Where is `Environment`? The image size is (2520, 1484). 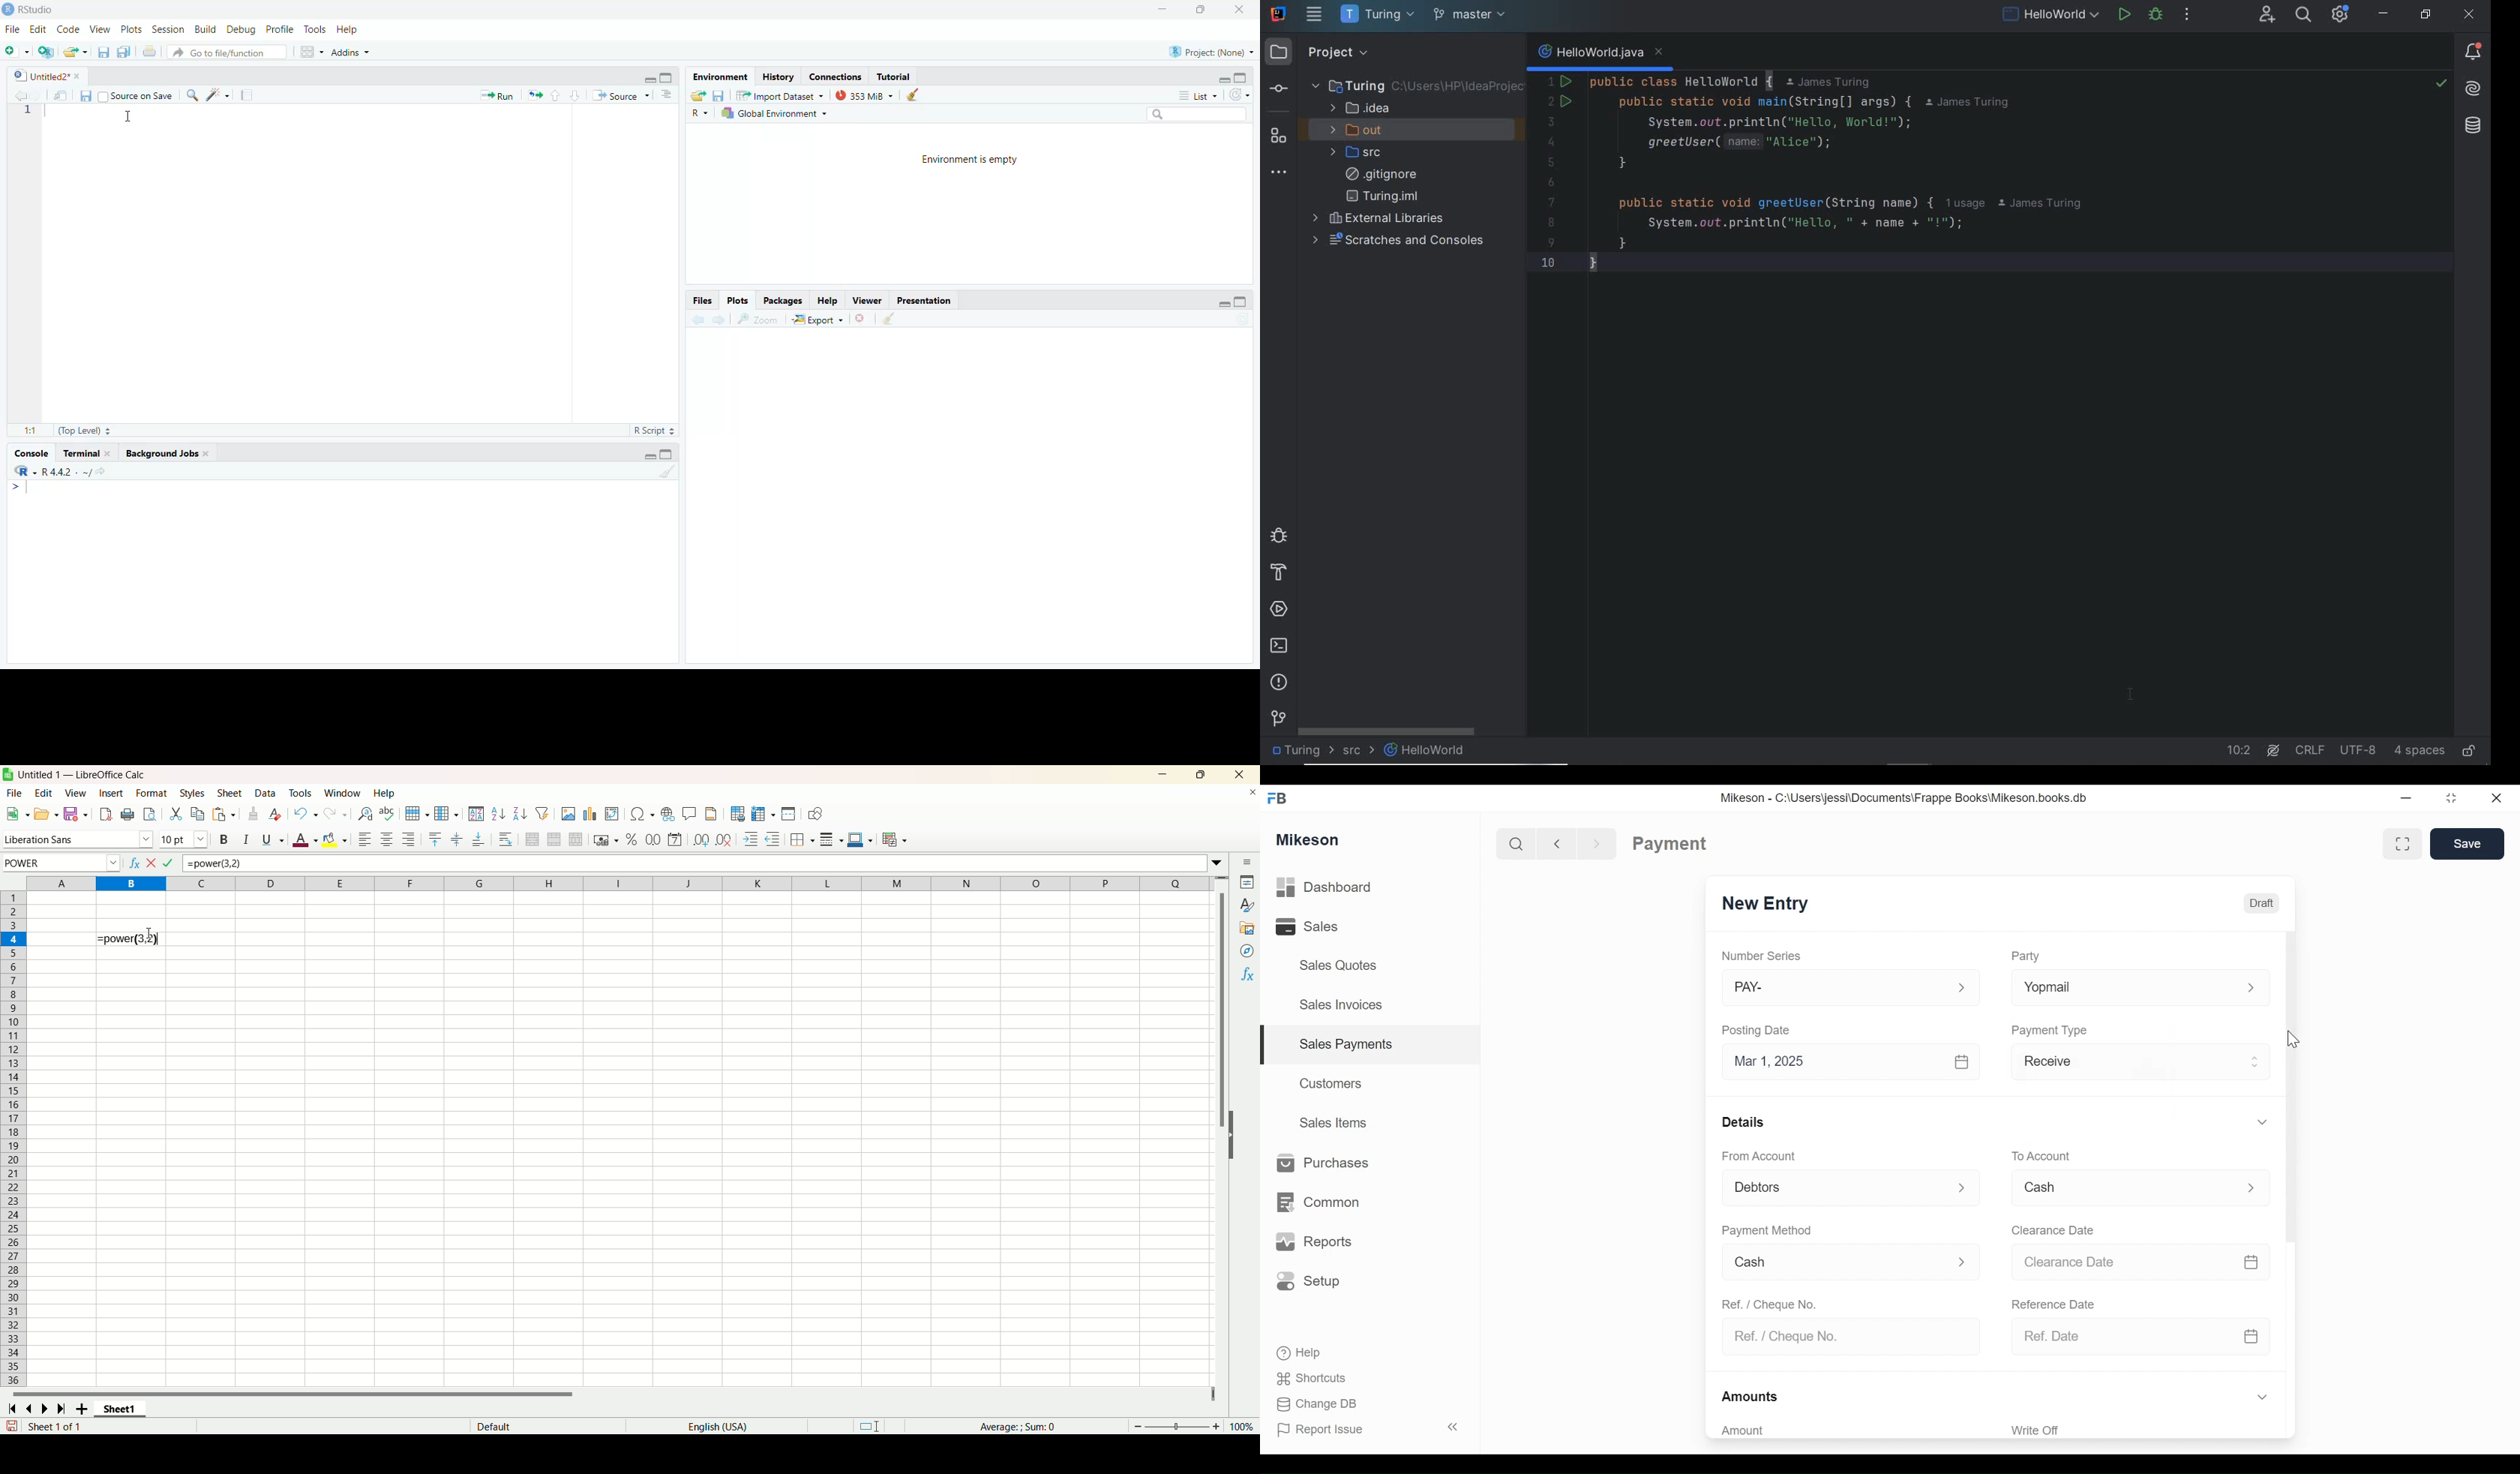
Environment is located at coordinates (717, 75).